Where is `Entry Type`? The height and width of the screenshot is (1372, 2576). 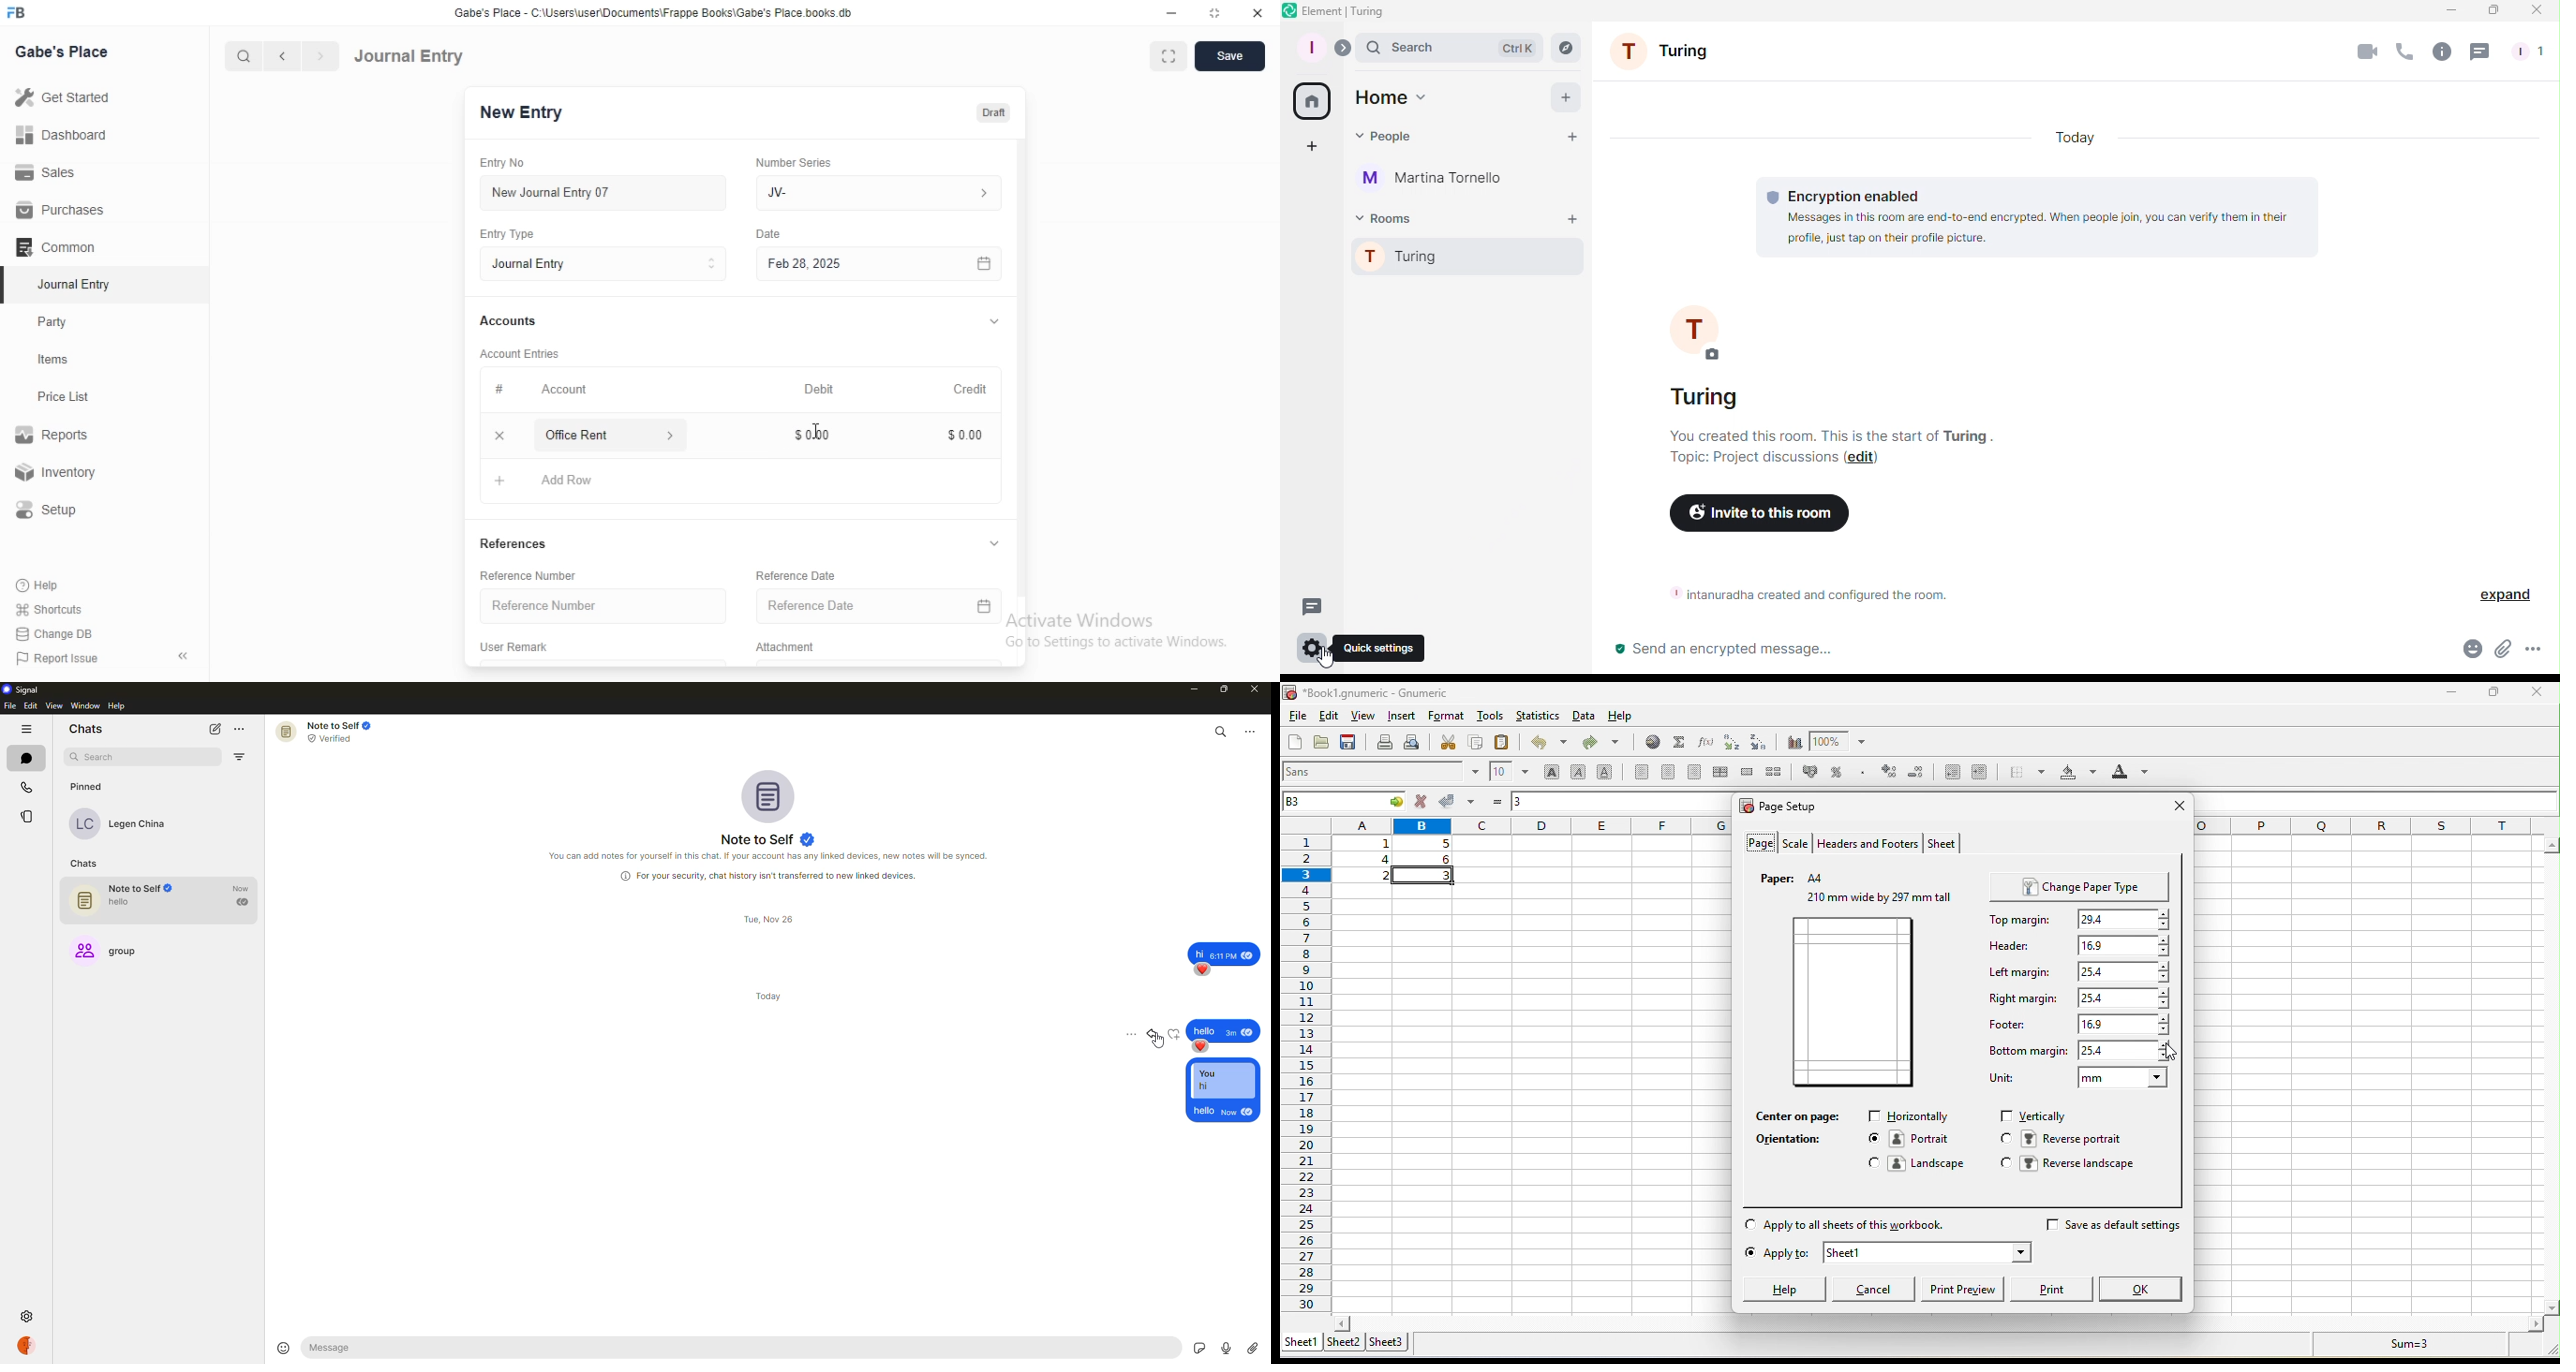
Entry Type is located at coordinates (602, 264).